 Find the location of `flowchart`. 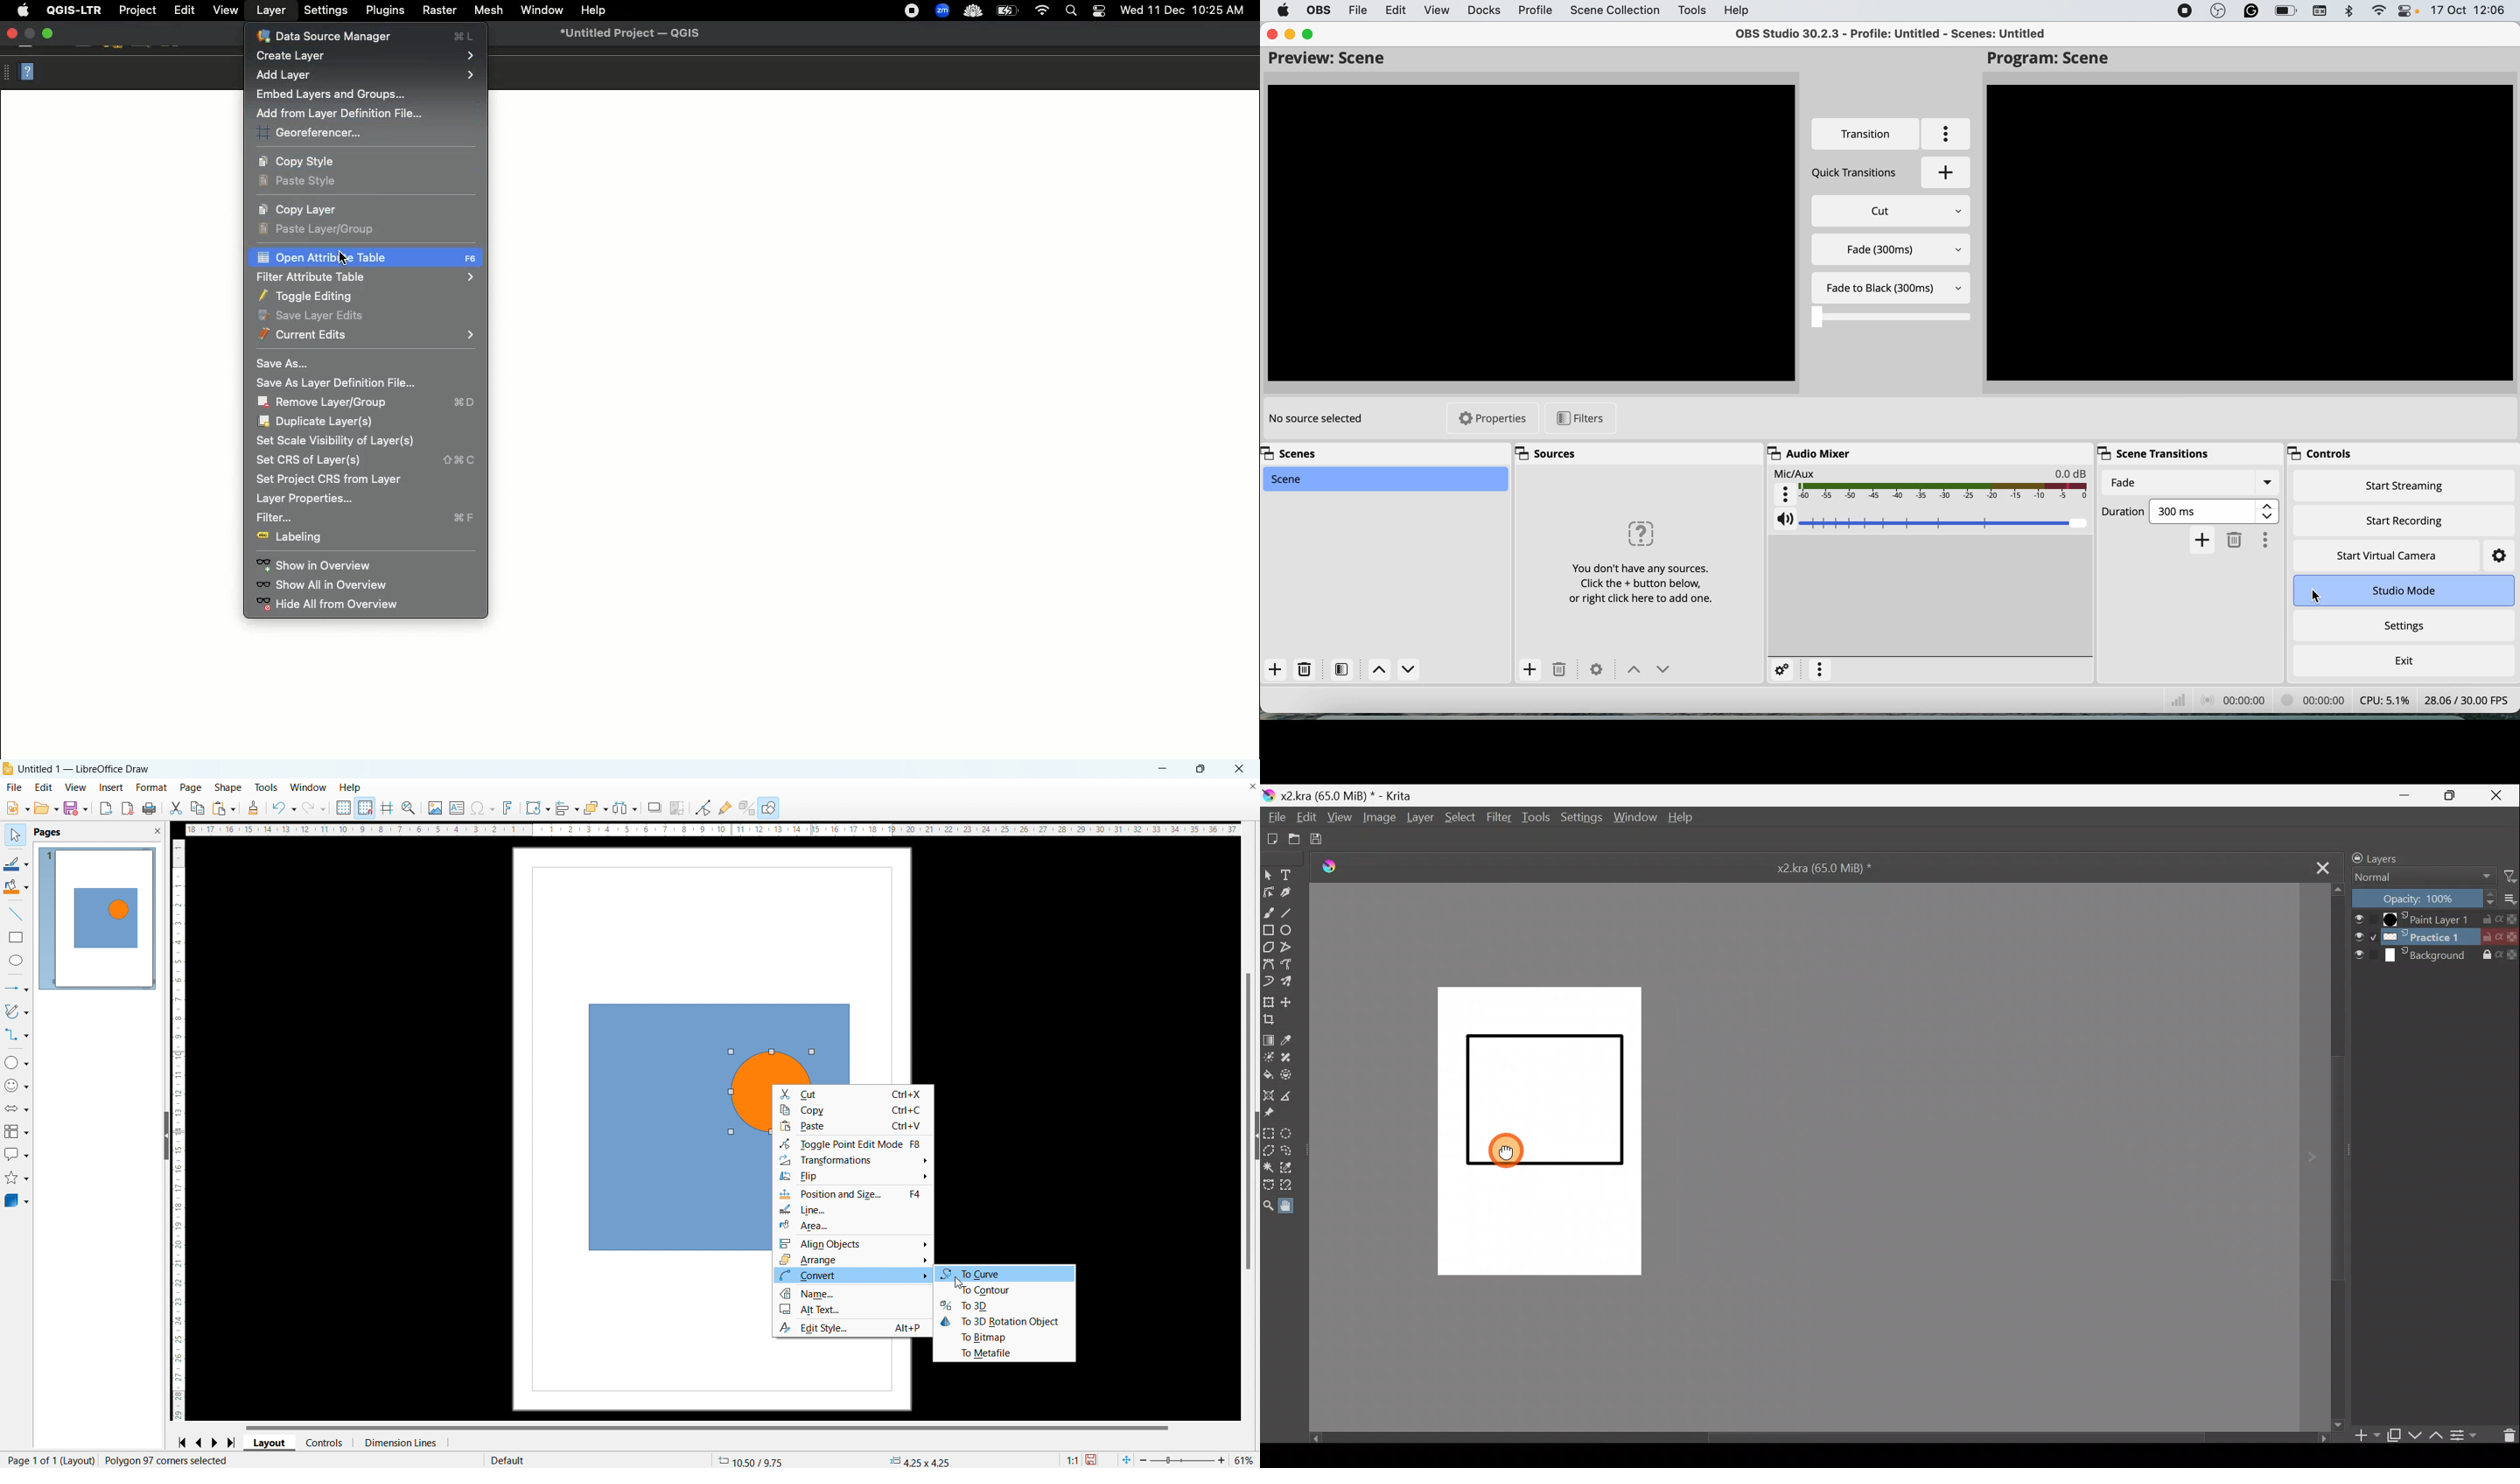

flowchart is located at coordinates (16, 1131).